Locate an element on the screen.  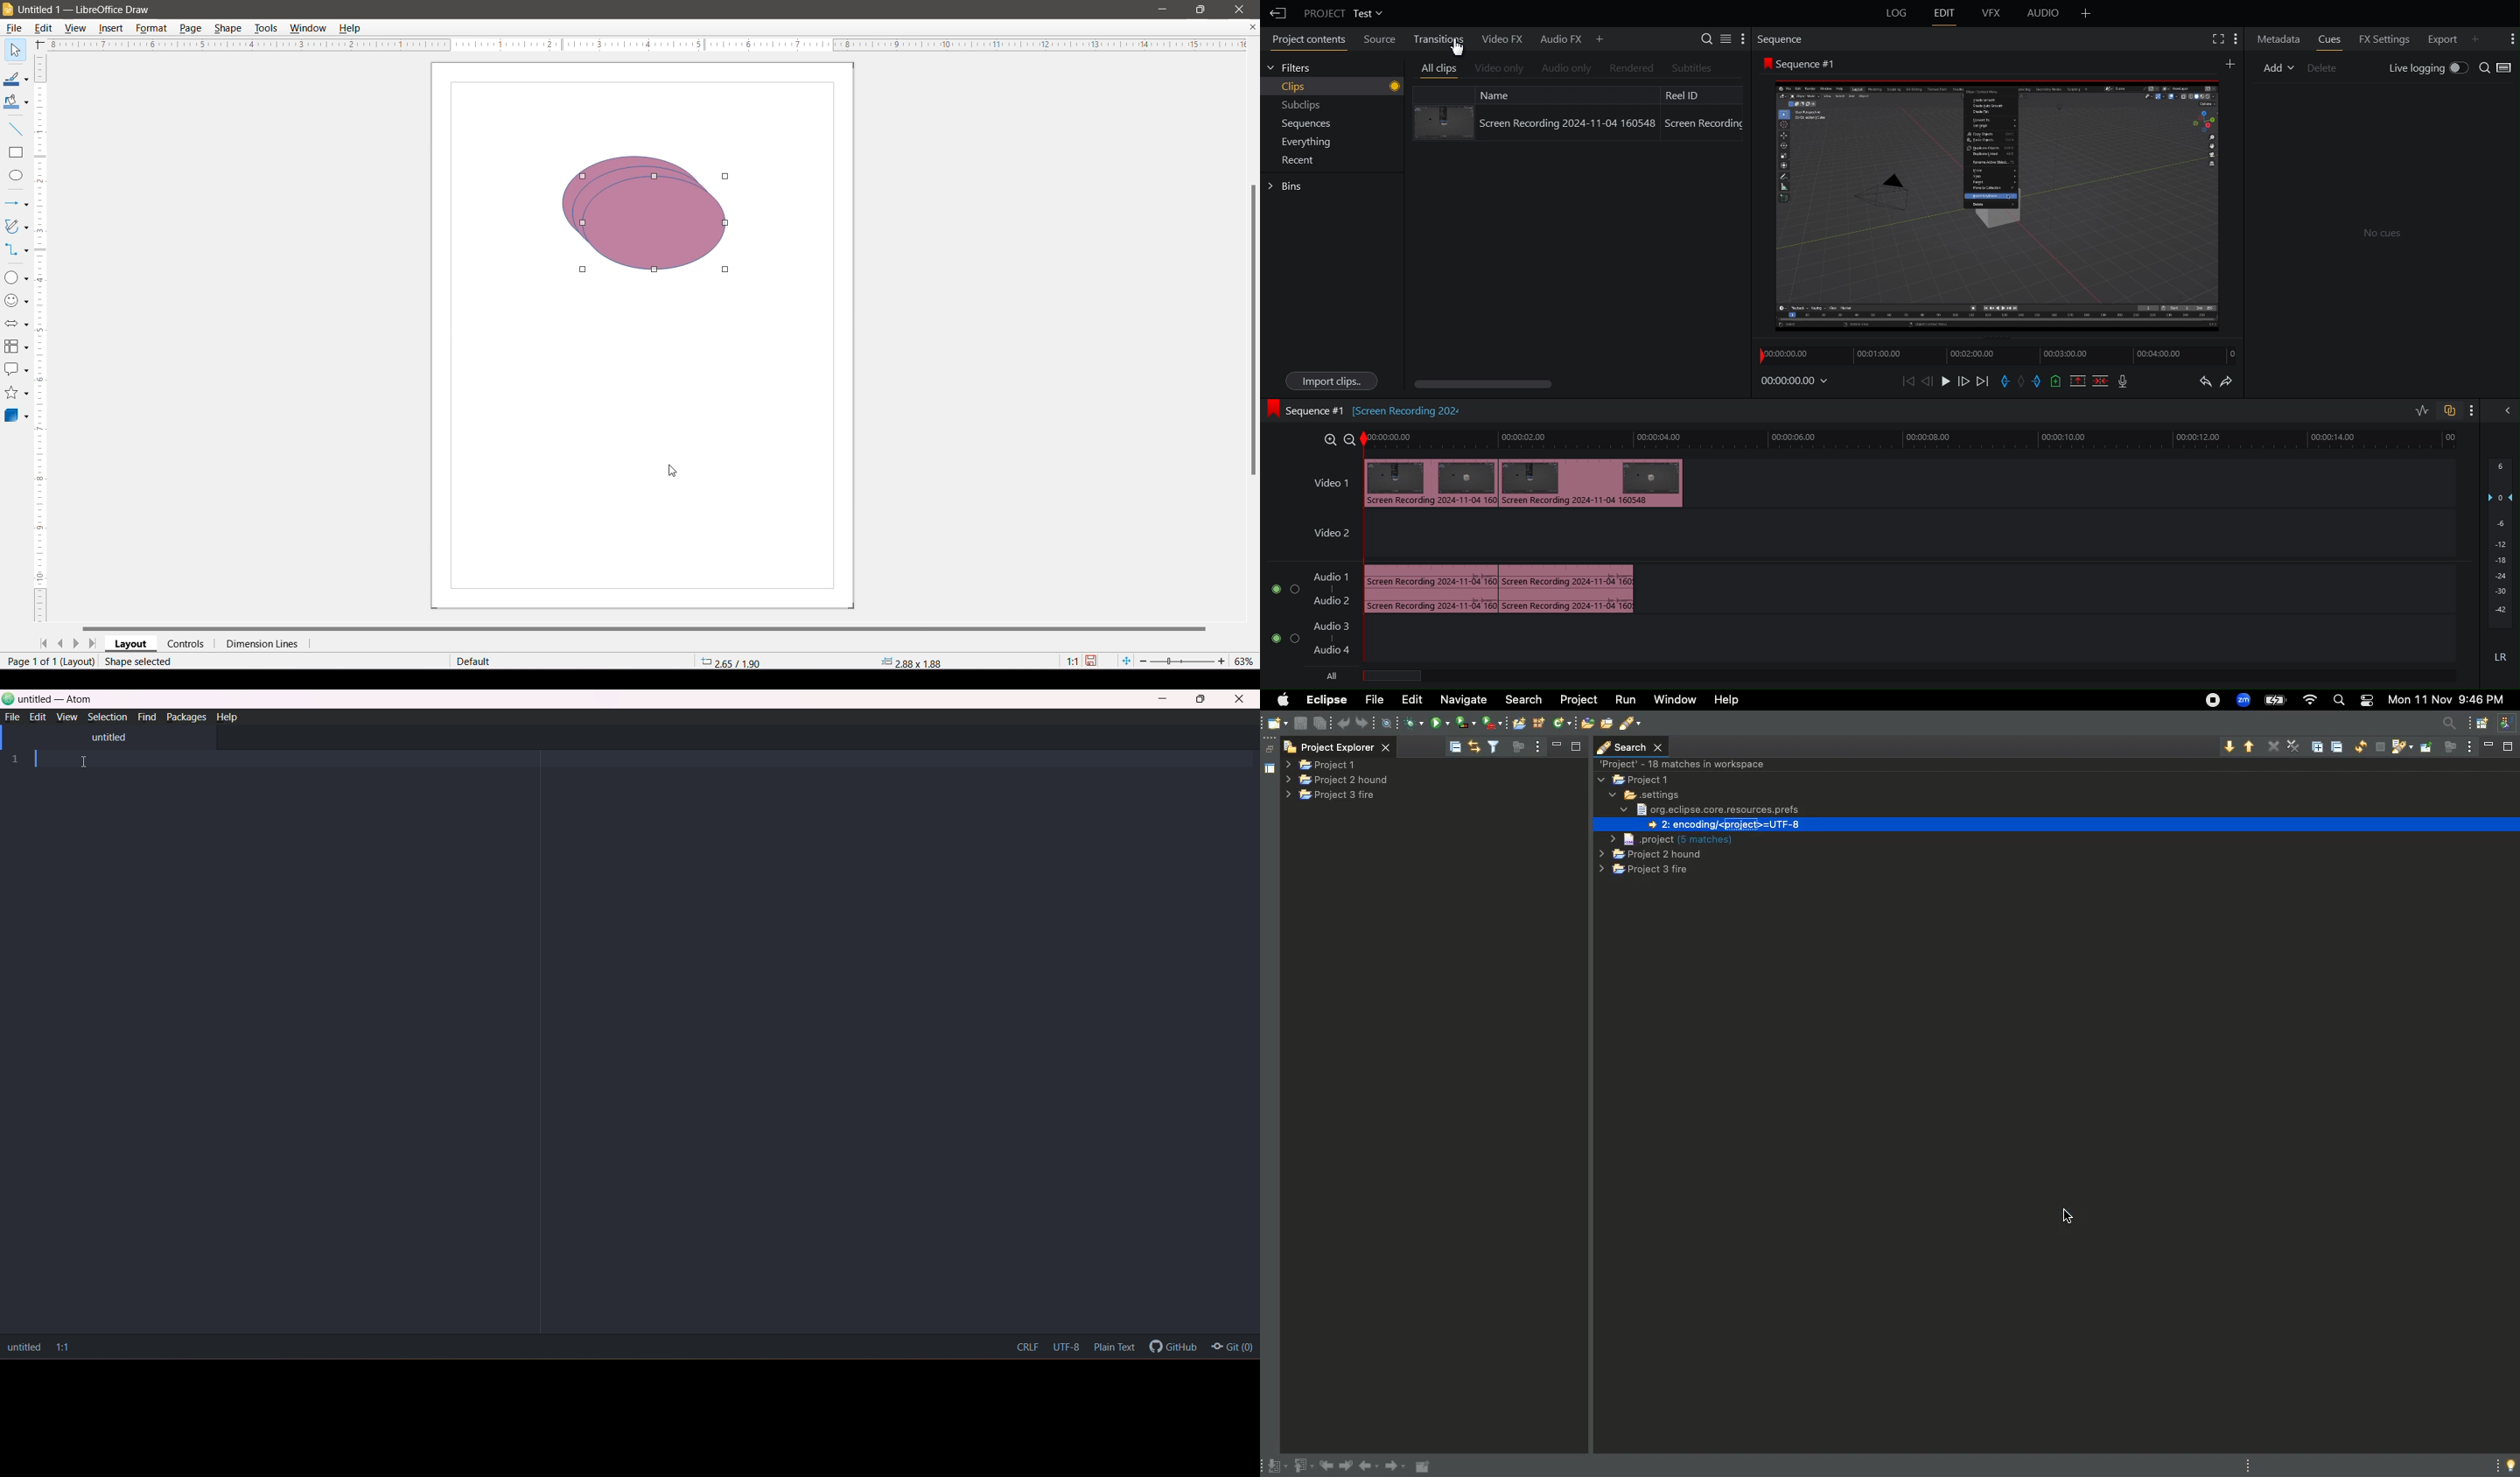
Add is located at coordinates (2086, 13).